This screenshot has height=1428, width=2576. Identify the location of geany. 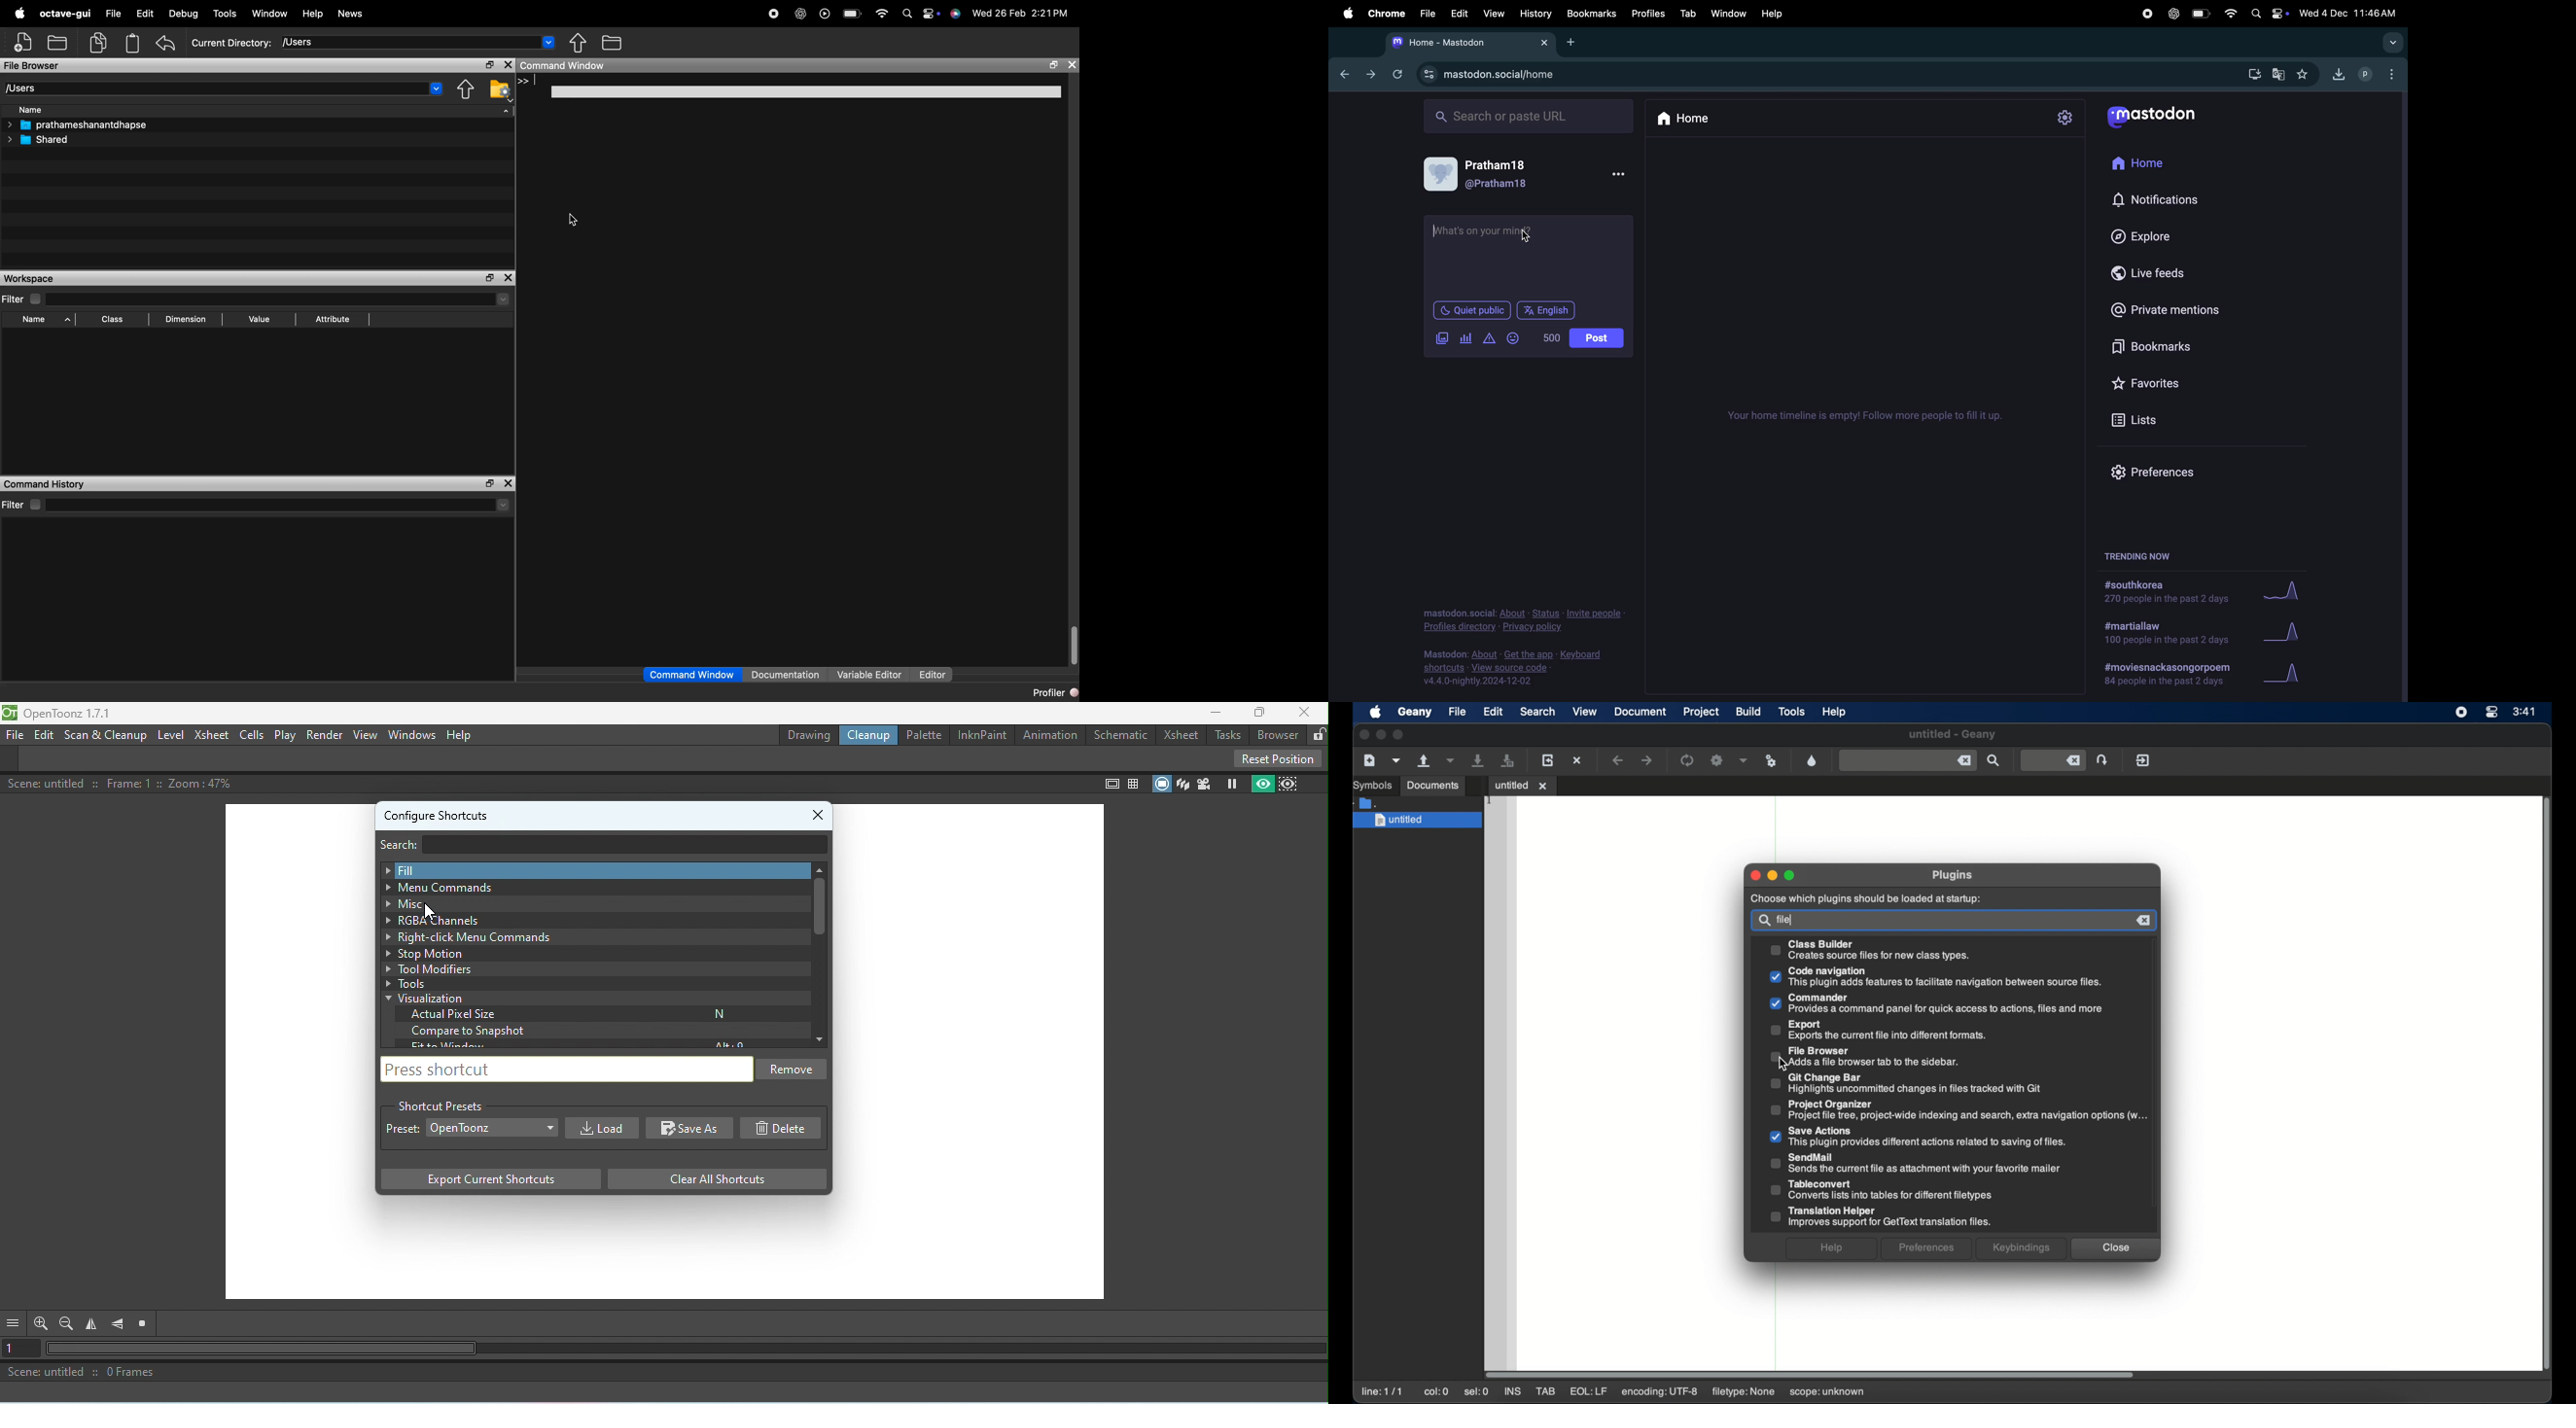
(1414, 712).